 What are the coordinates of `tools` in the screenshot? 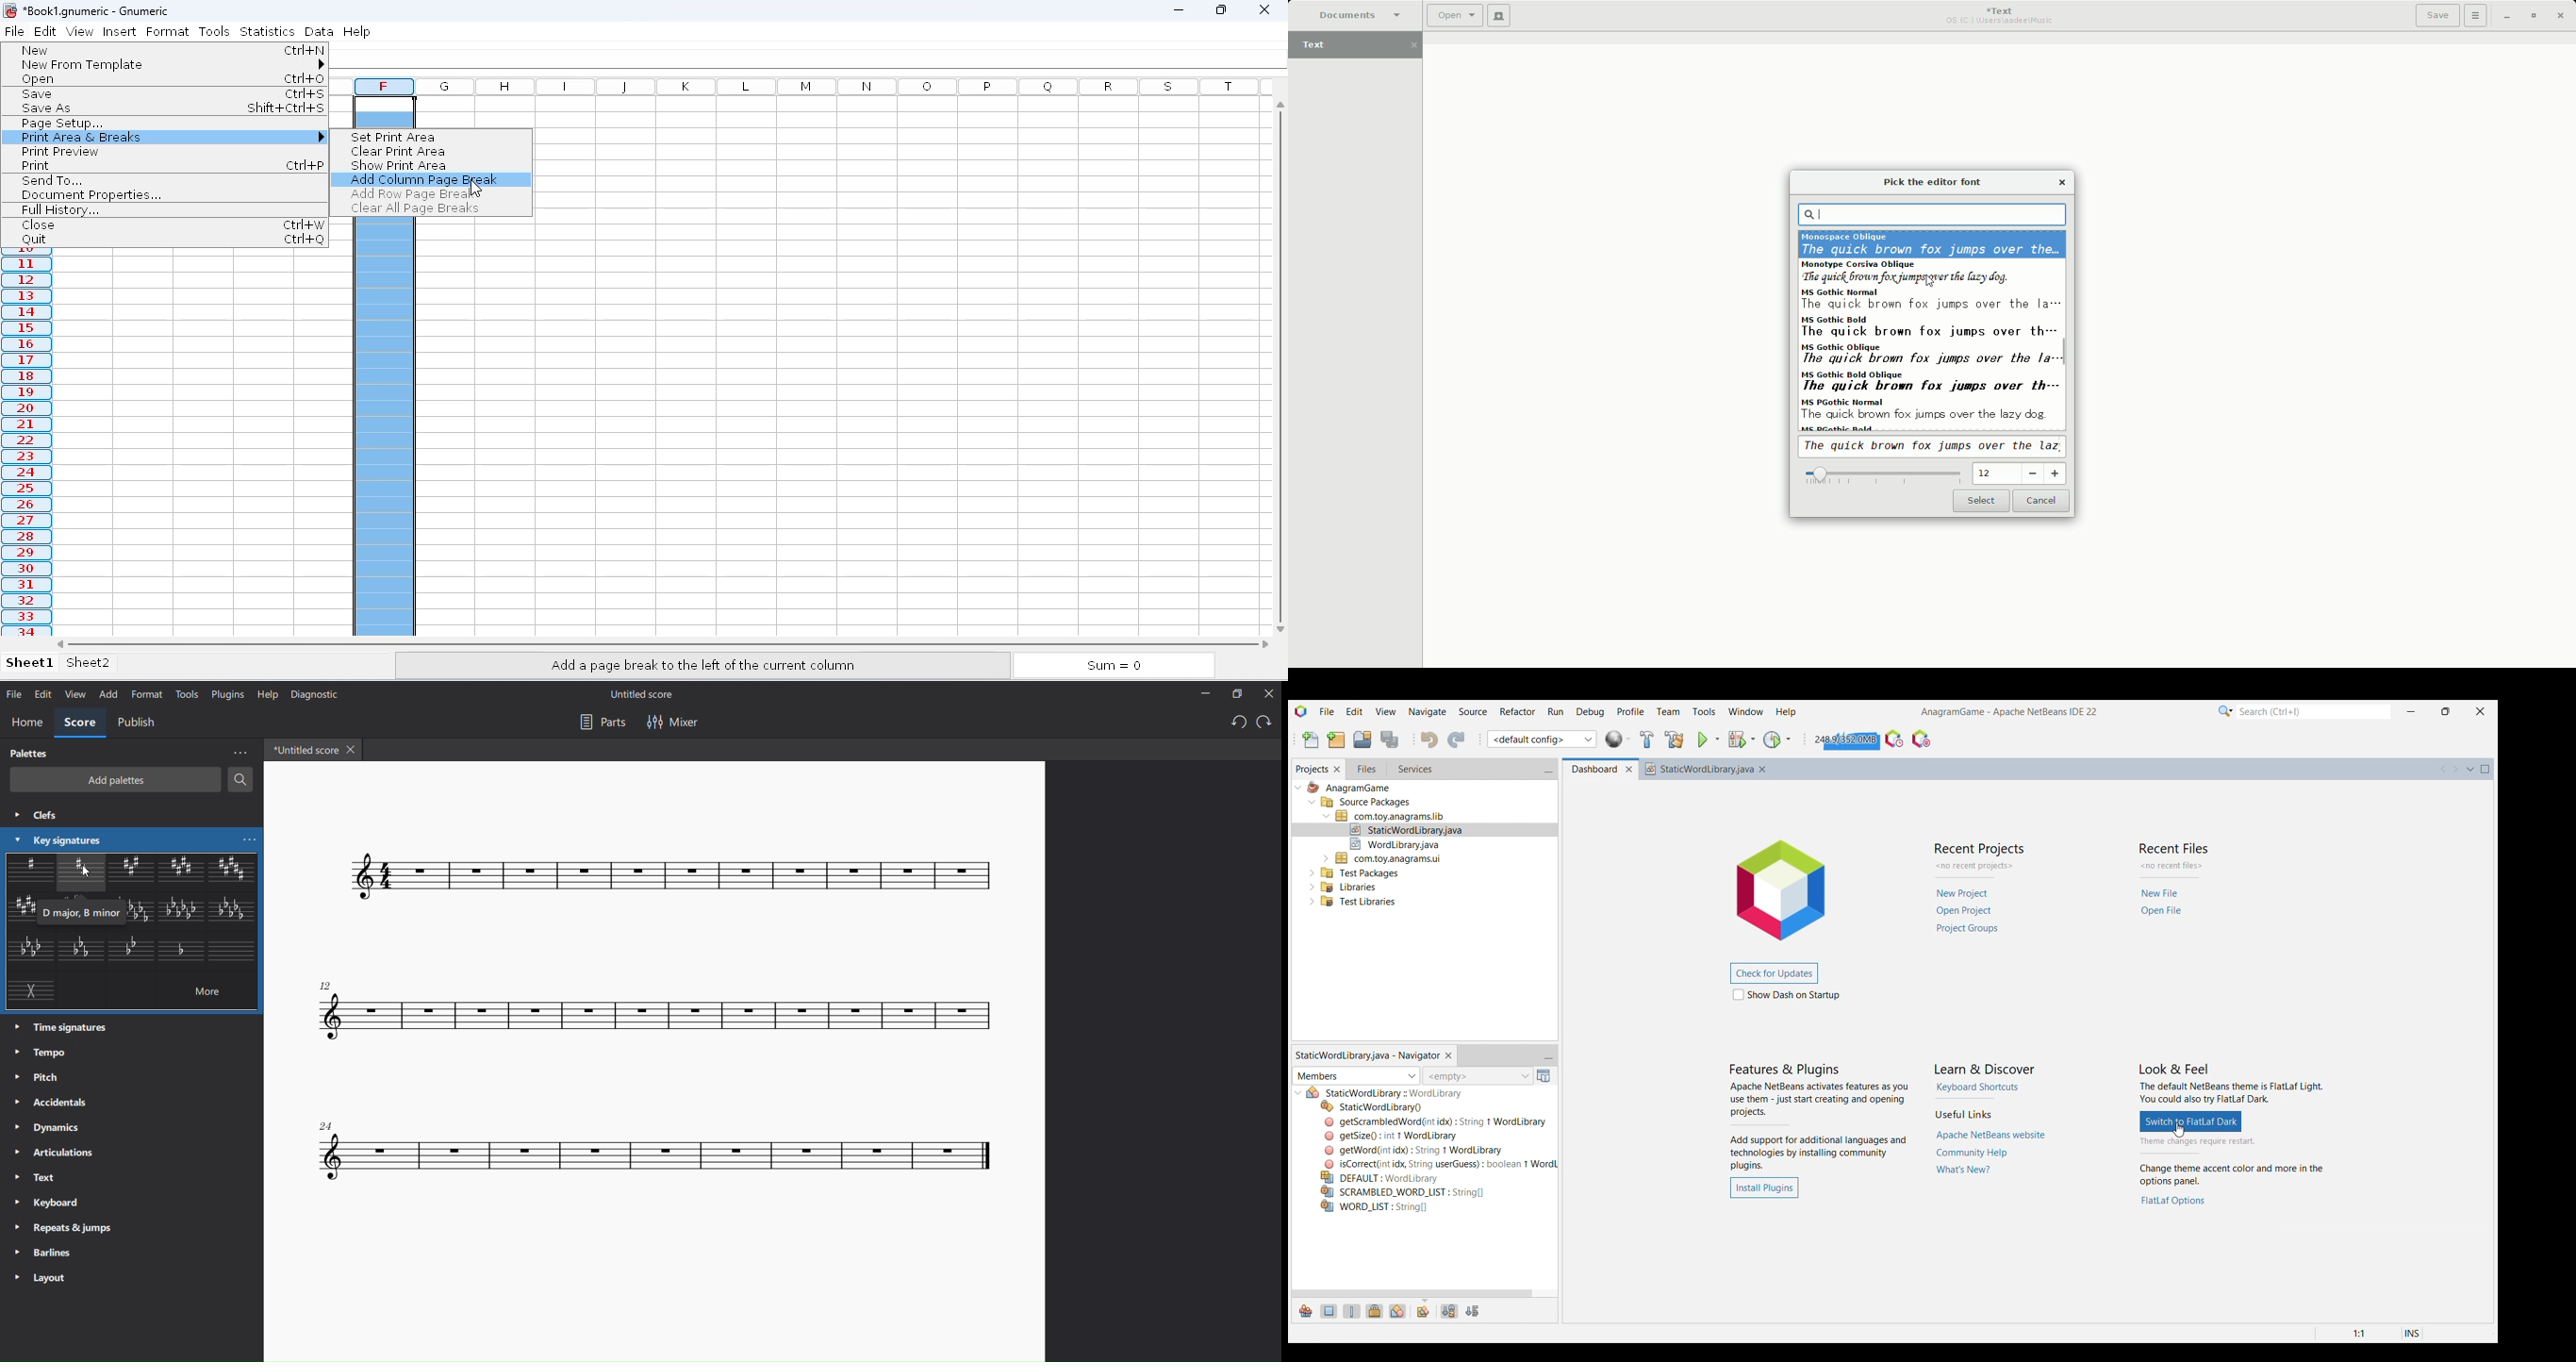 It's located at (214, 30).